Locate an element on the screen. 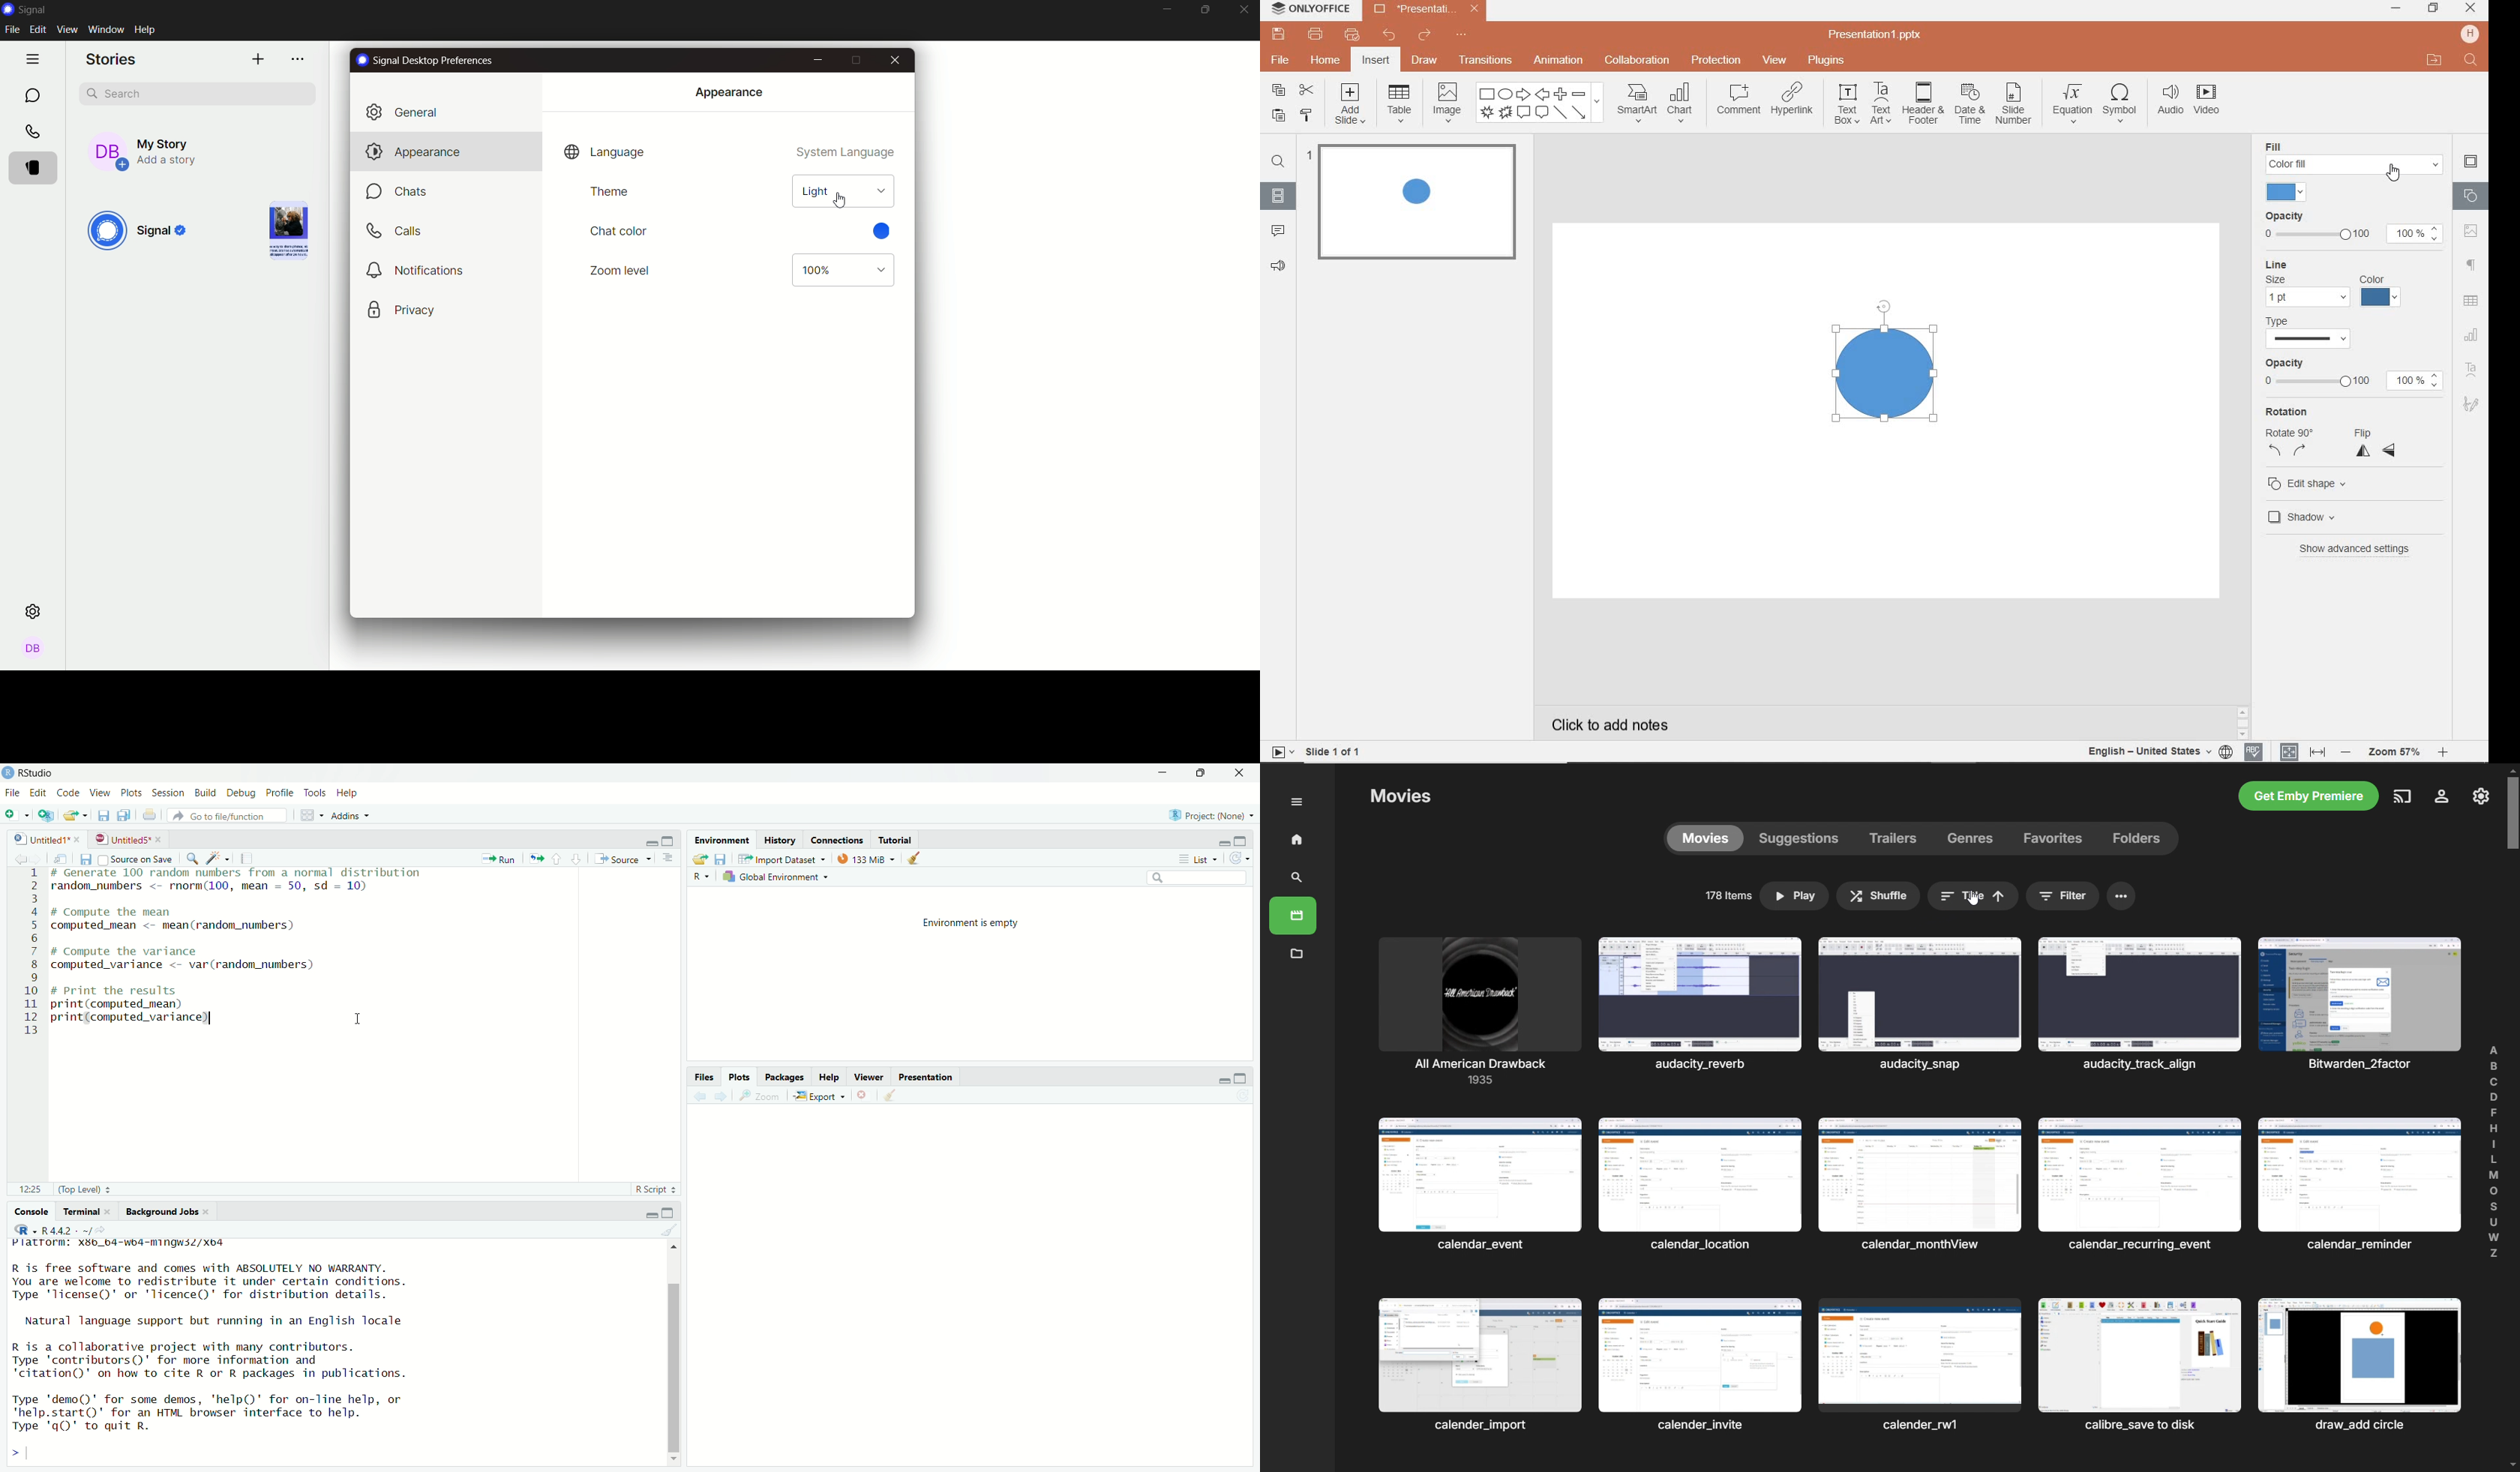 This screenshot has height=1484, width=2520. table is located at coordinates (1399, 105).